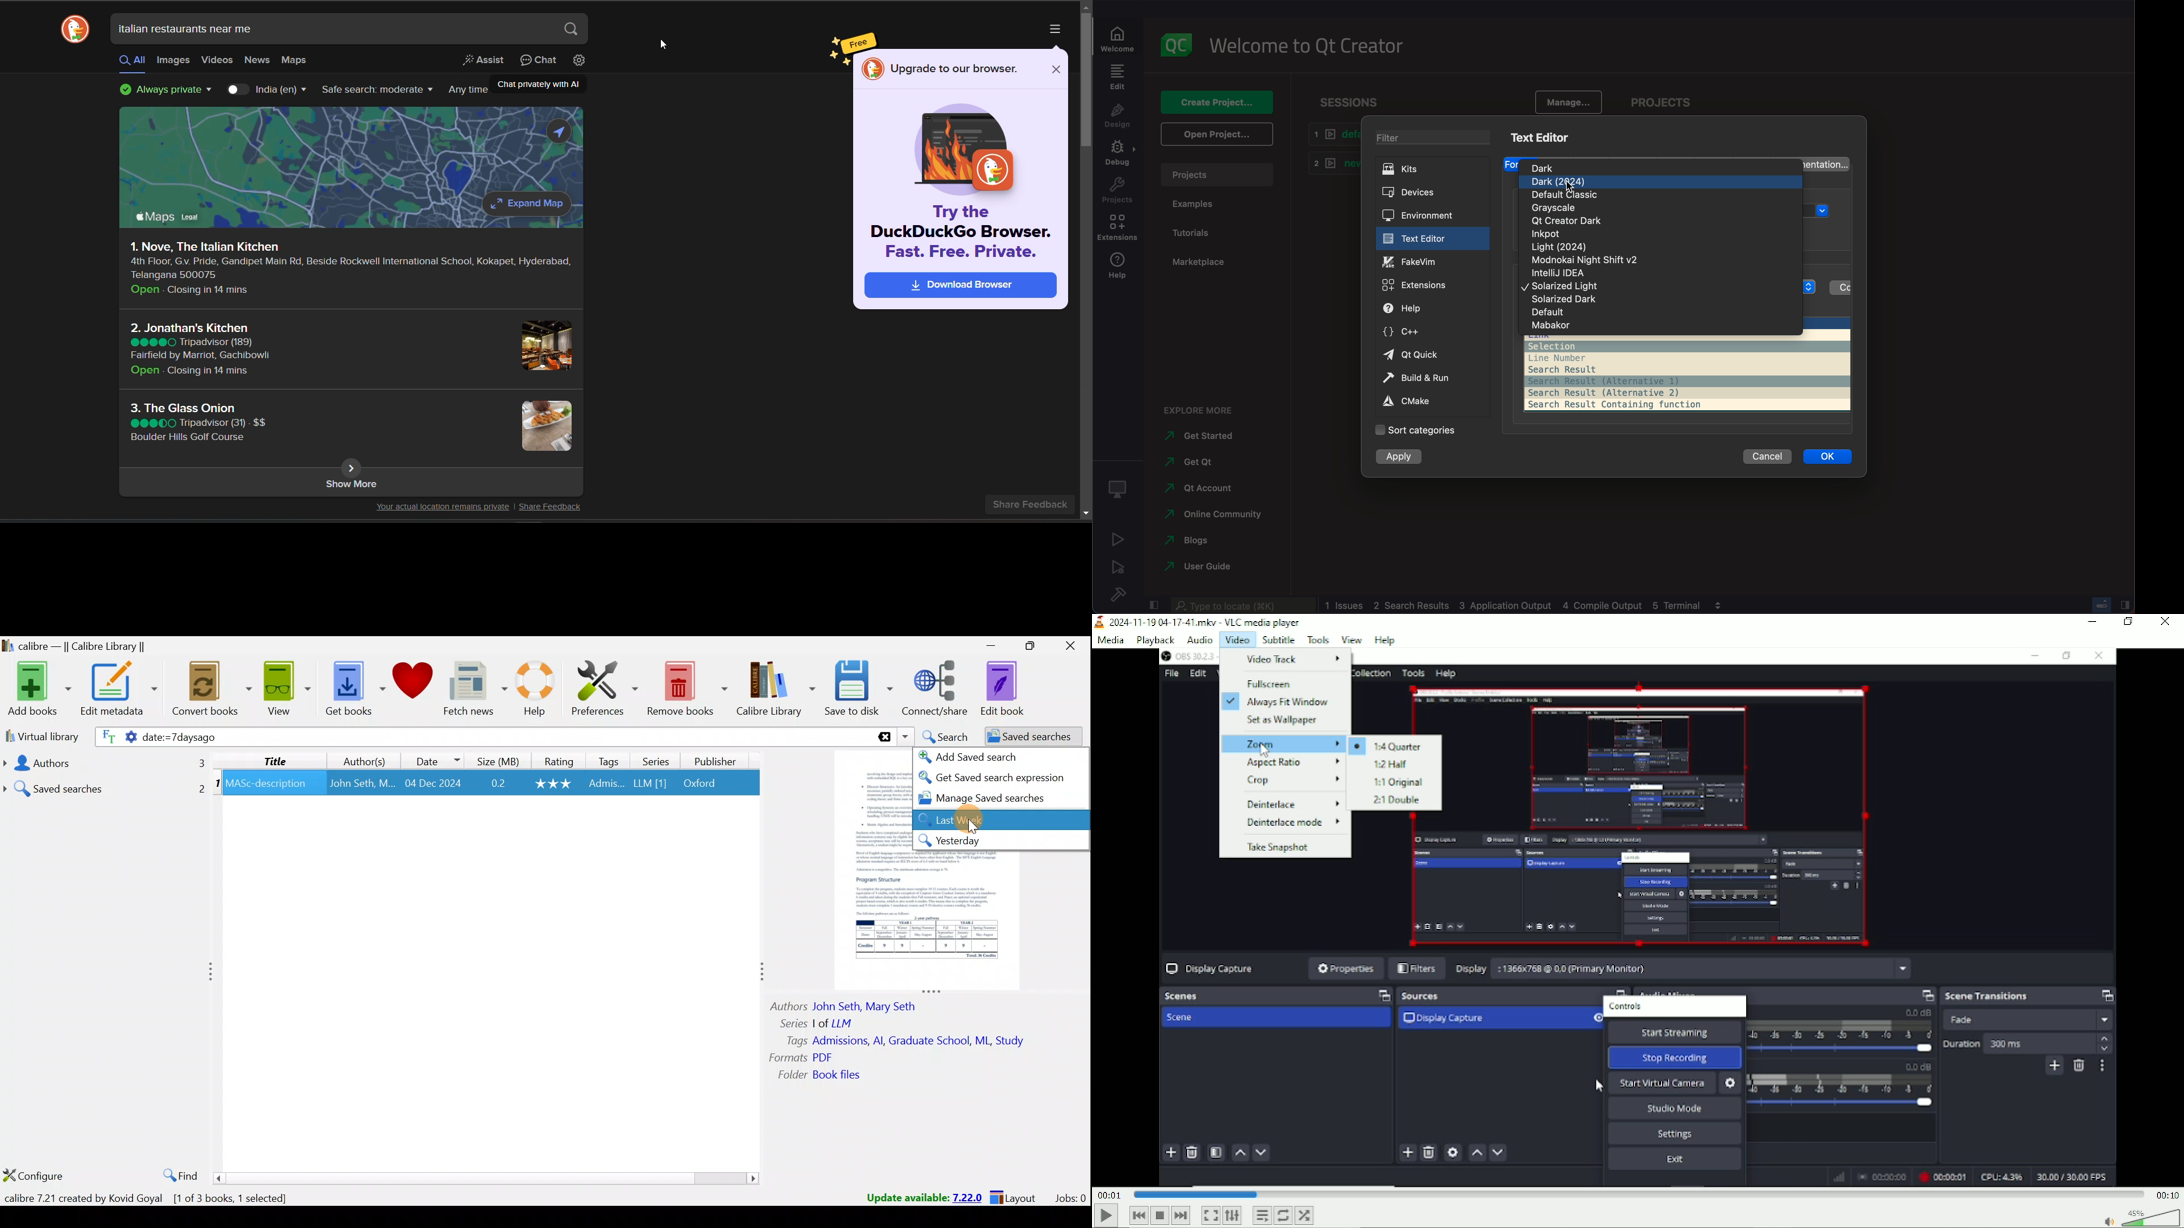 Image resolution: width=2184 pixels, height=1232 pixels. Describe the element at coordinates (654, 760) in the screenshot. I see `Series` at that location.